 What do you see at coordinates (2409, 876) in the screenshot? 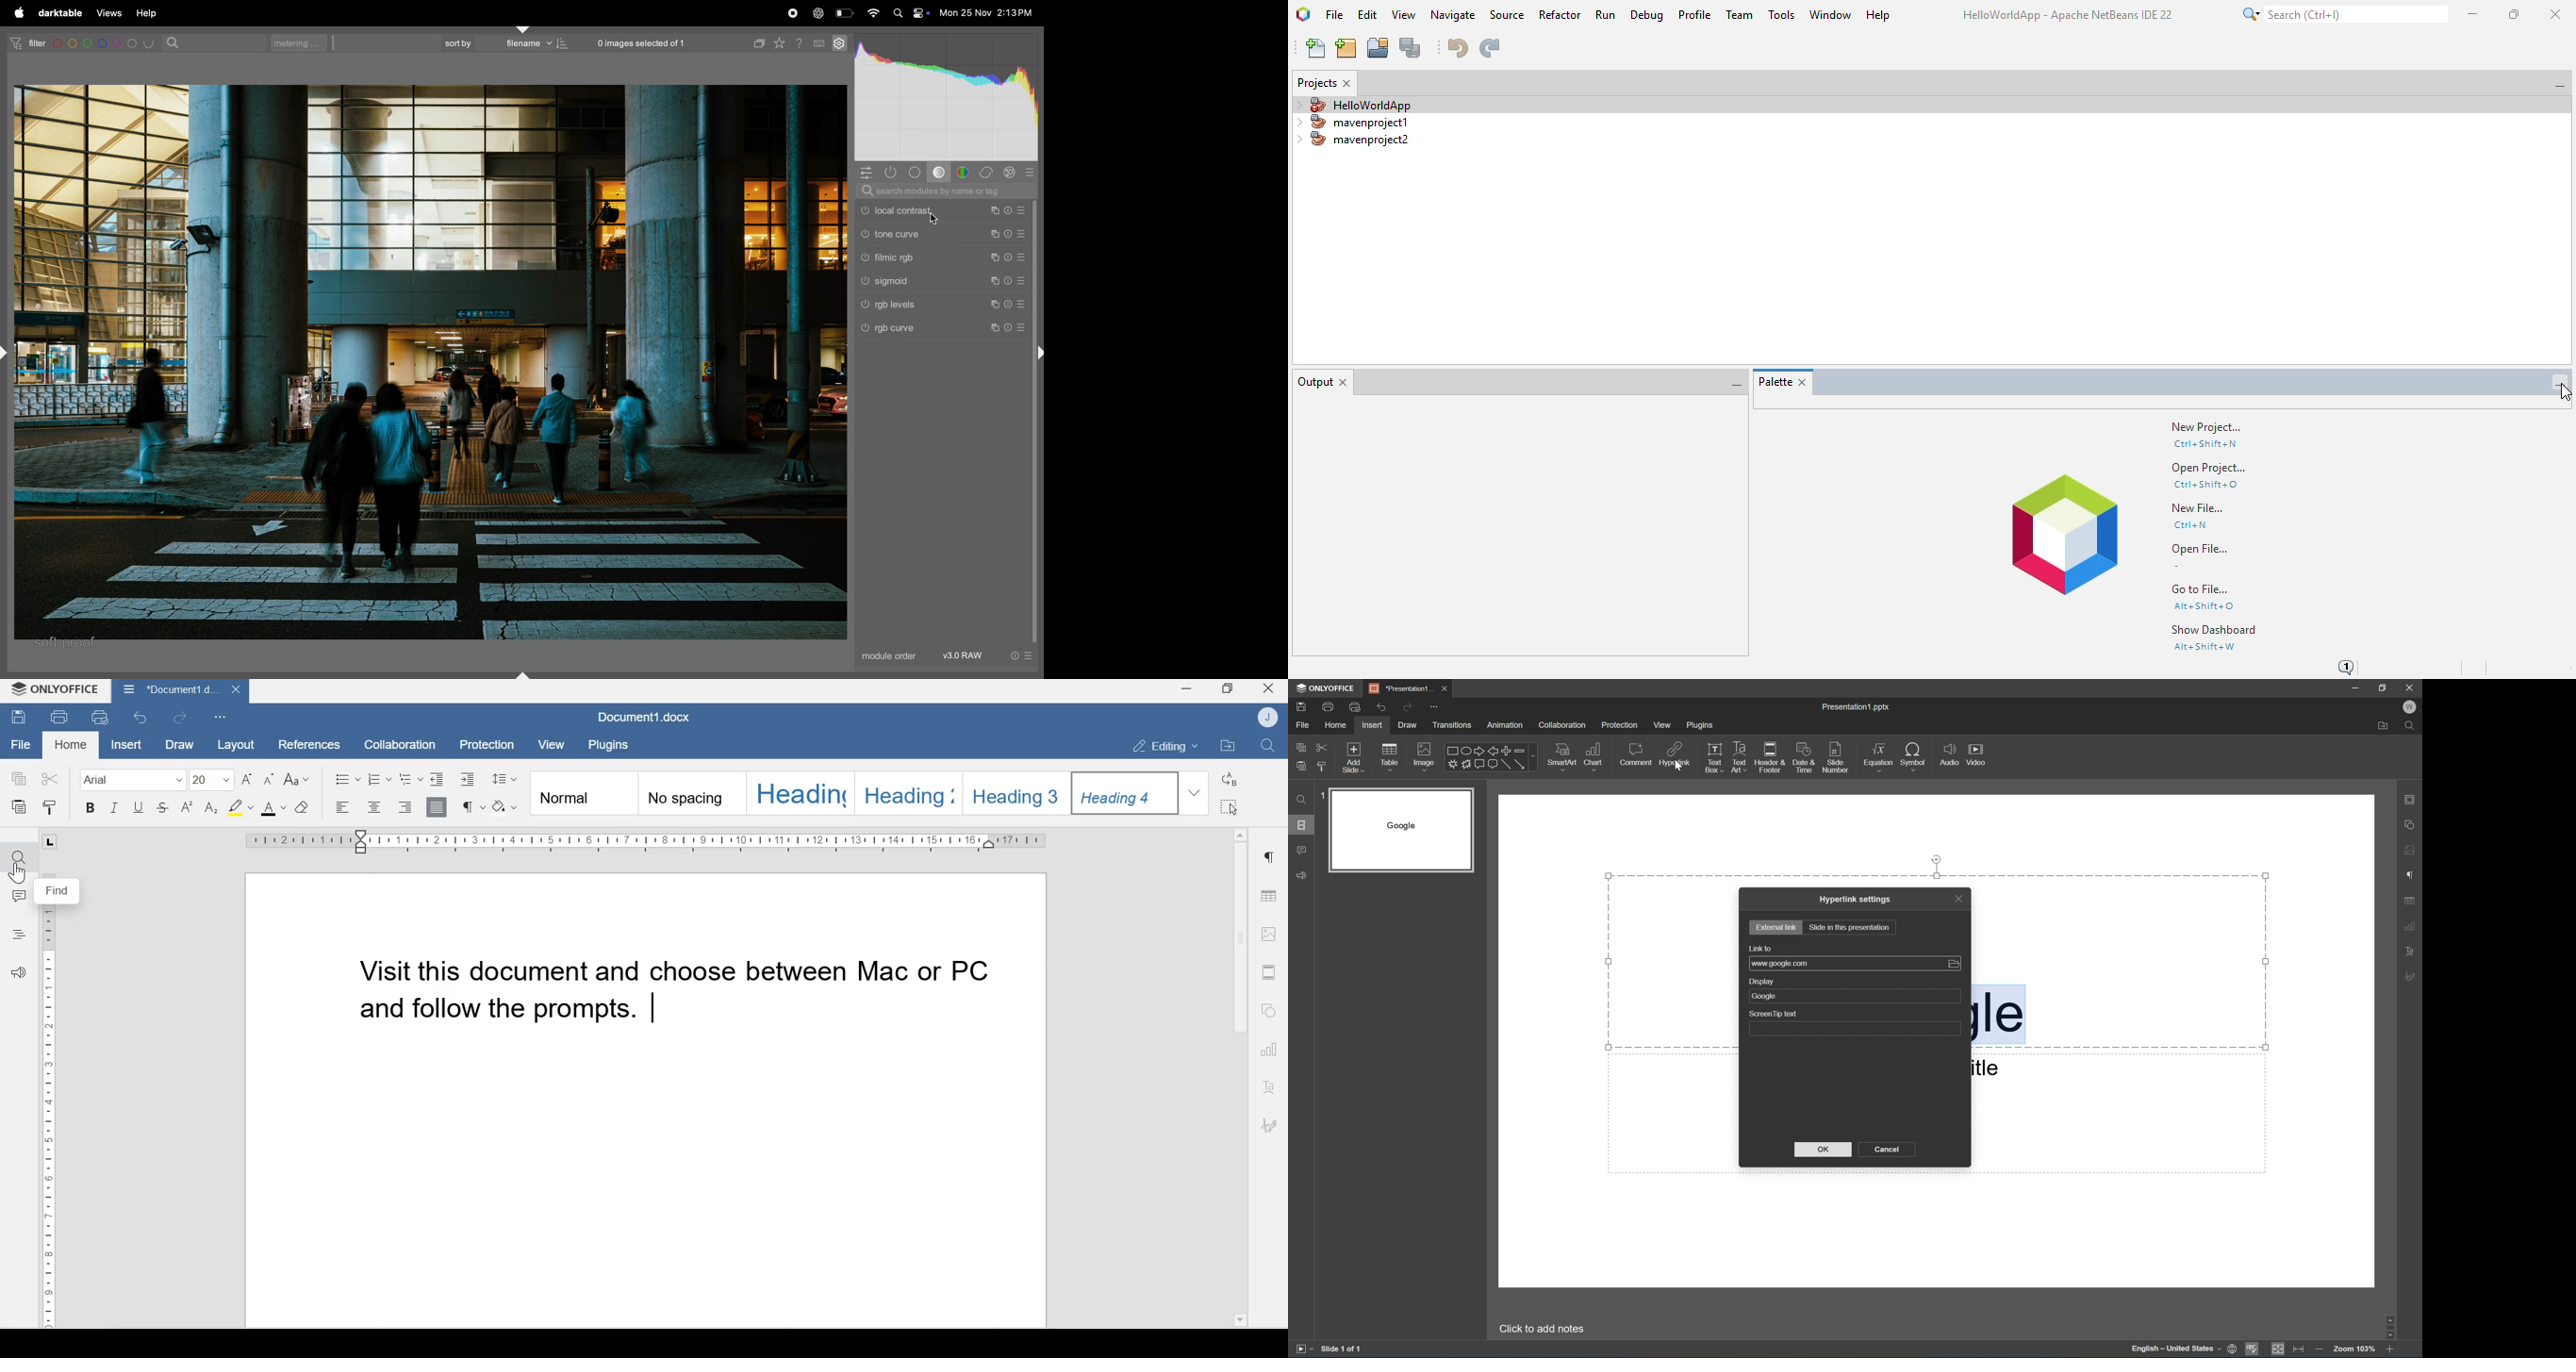
I see `Paragraph settings` at bounding box center [2409, 876].